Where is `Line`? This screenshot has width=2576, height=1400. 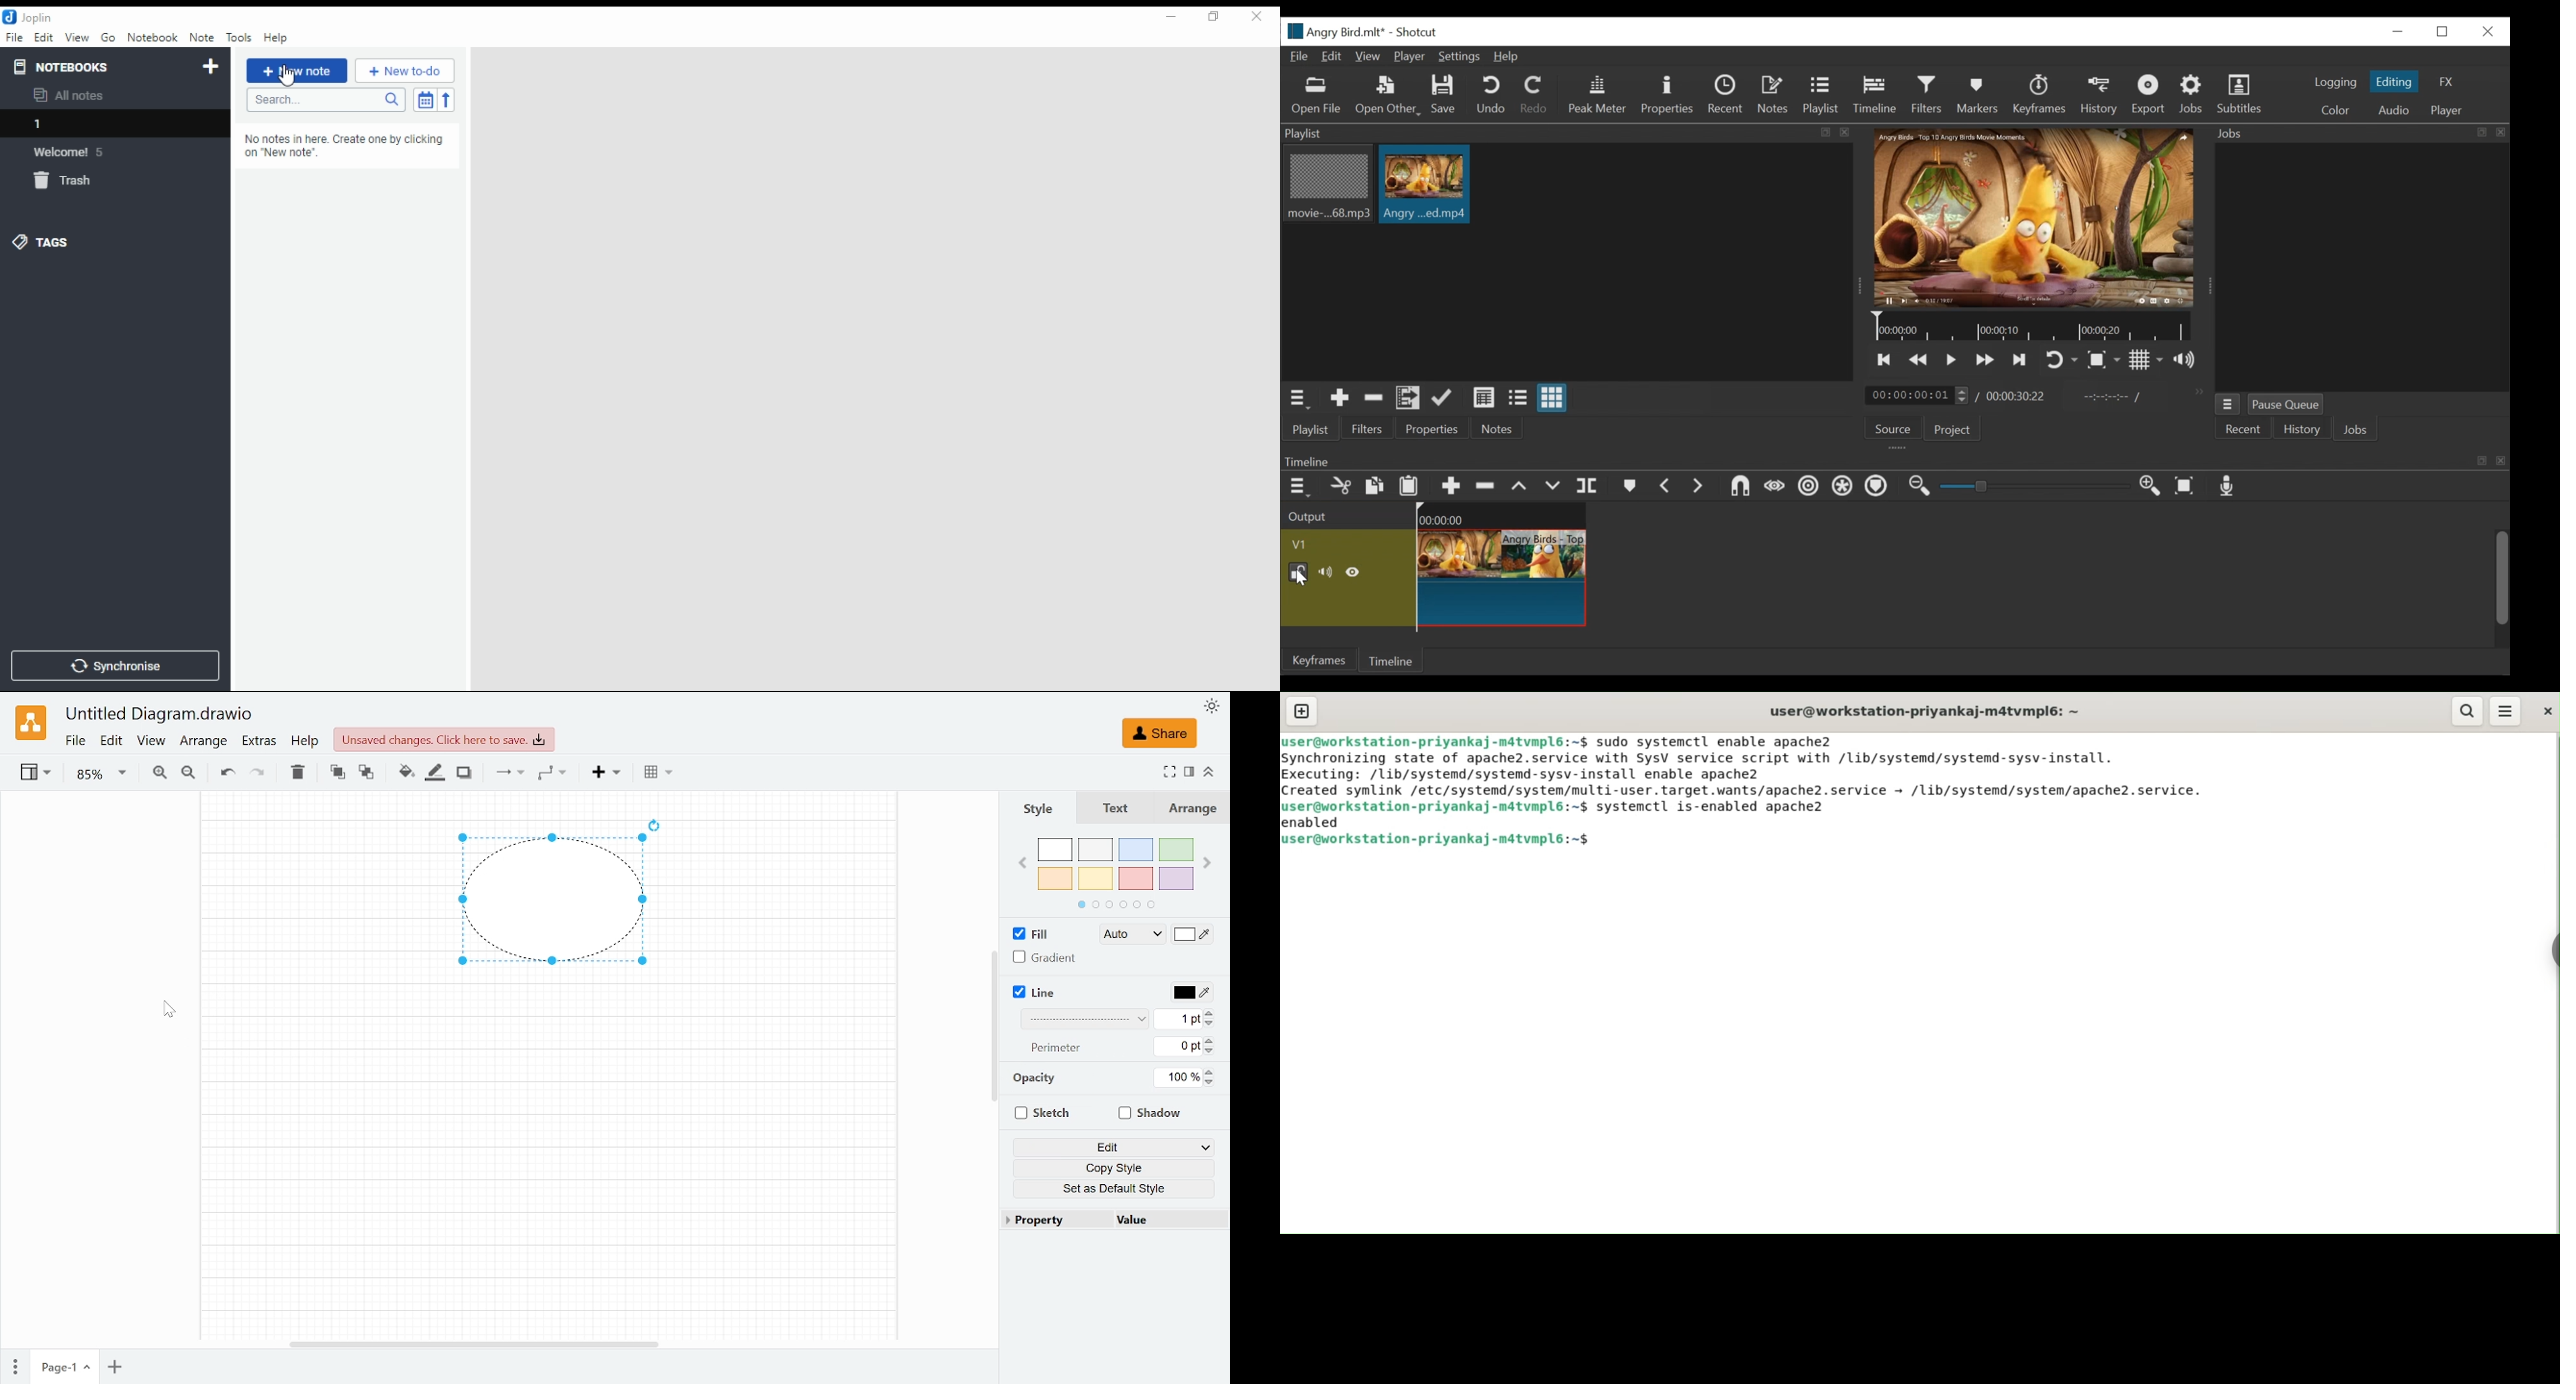 Line is located at coordinates (1048, 993).